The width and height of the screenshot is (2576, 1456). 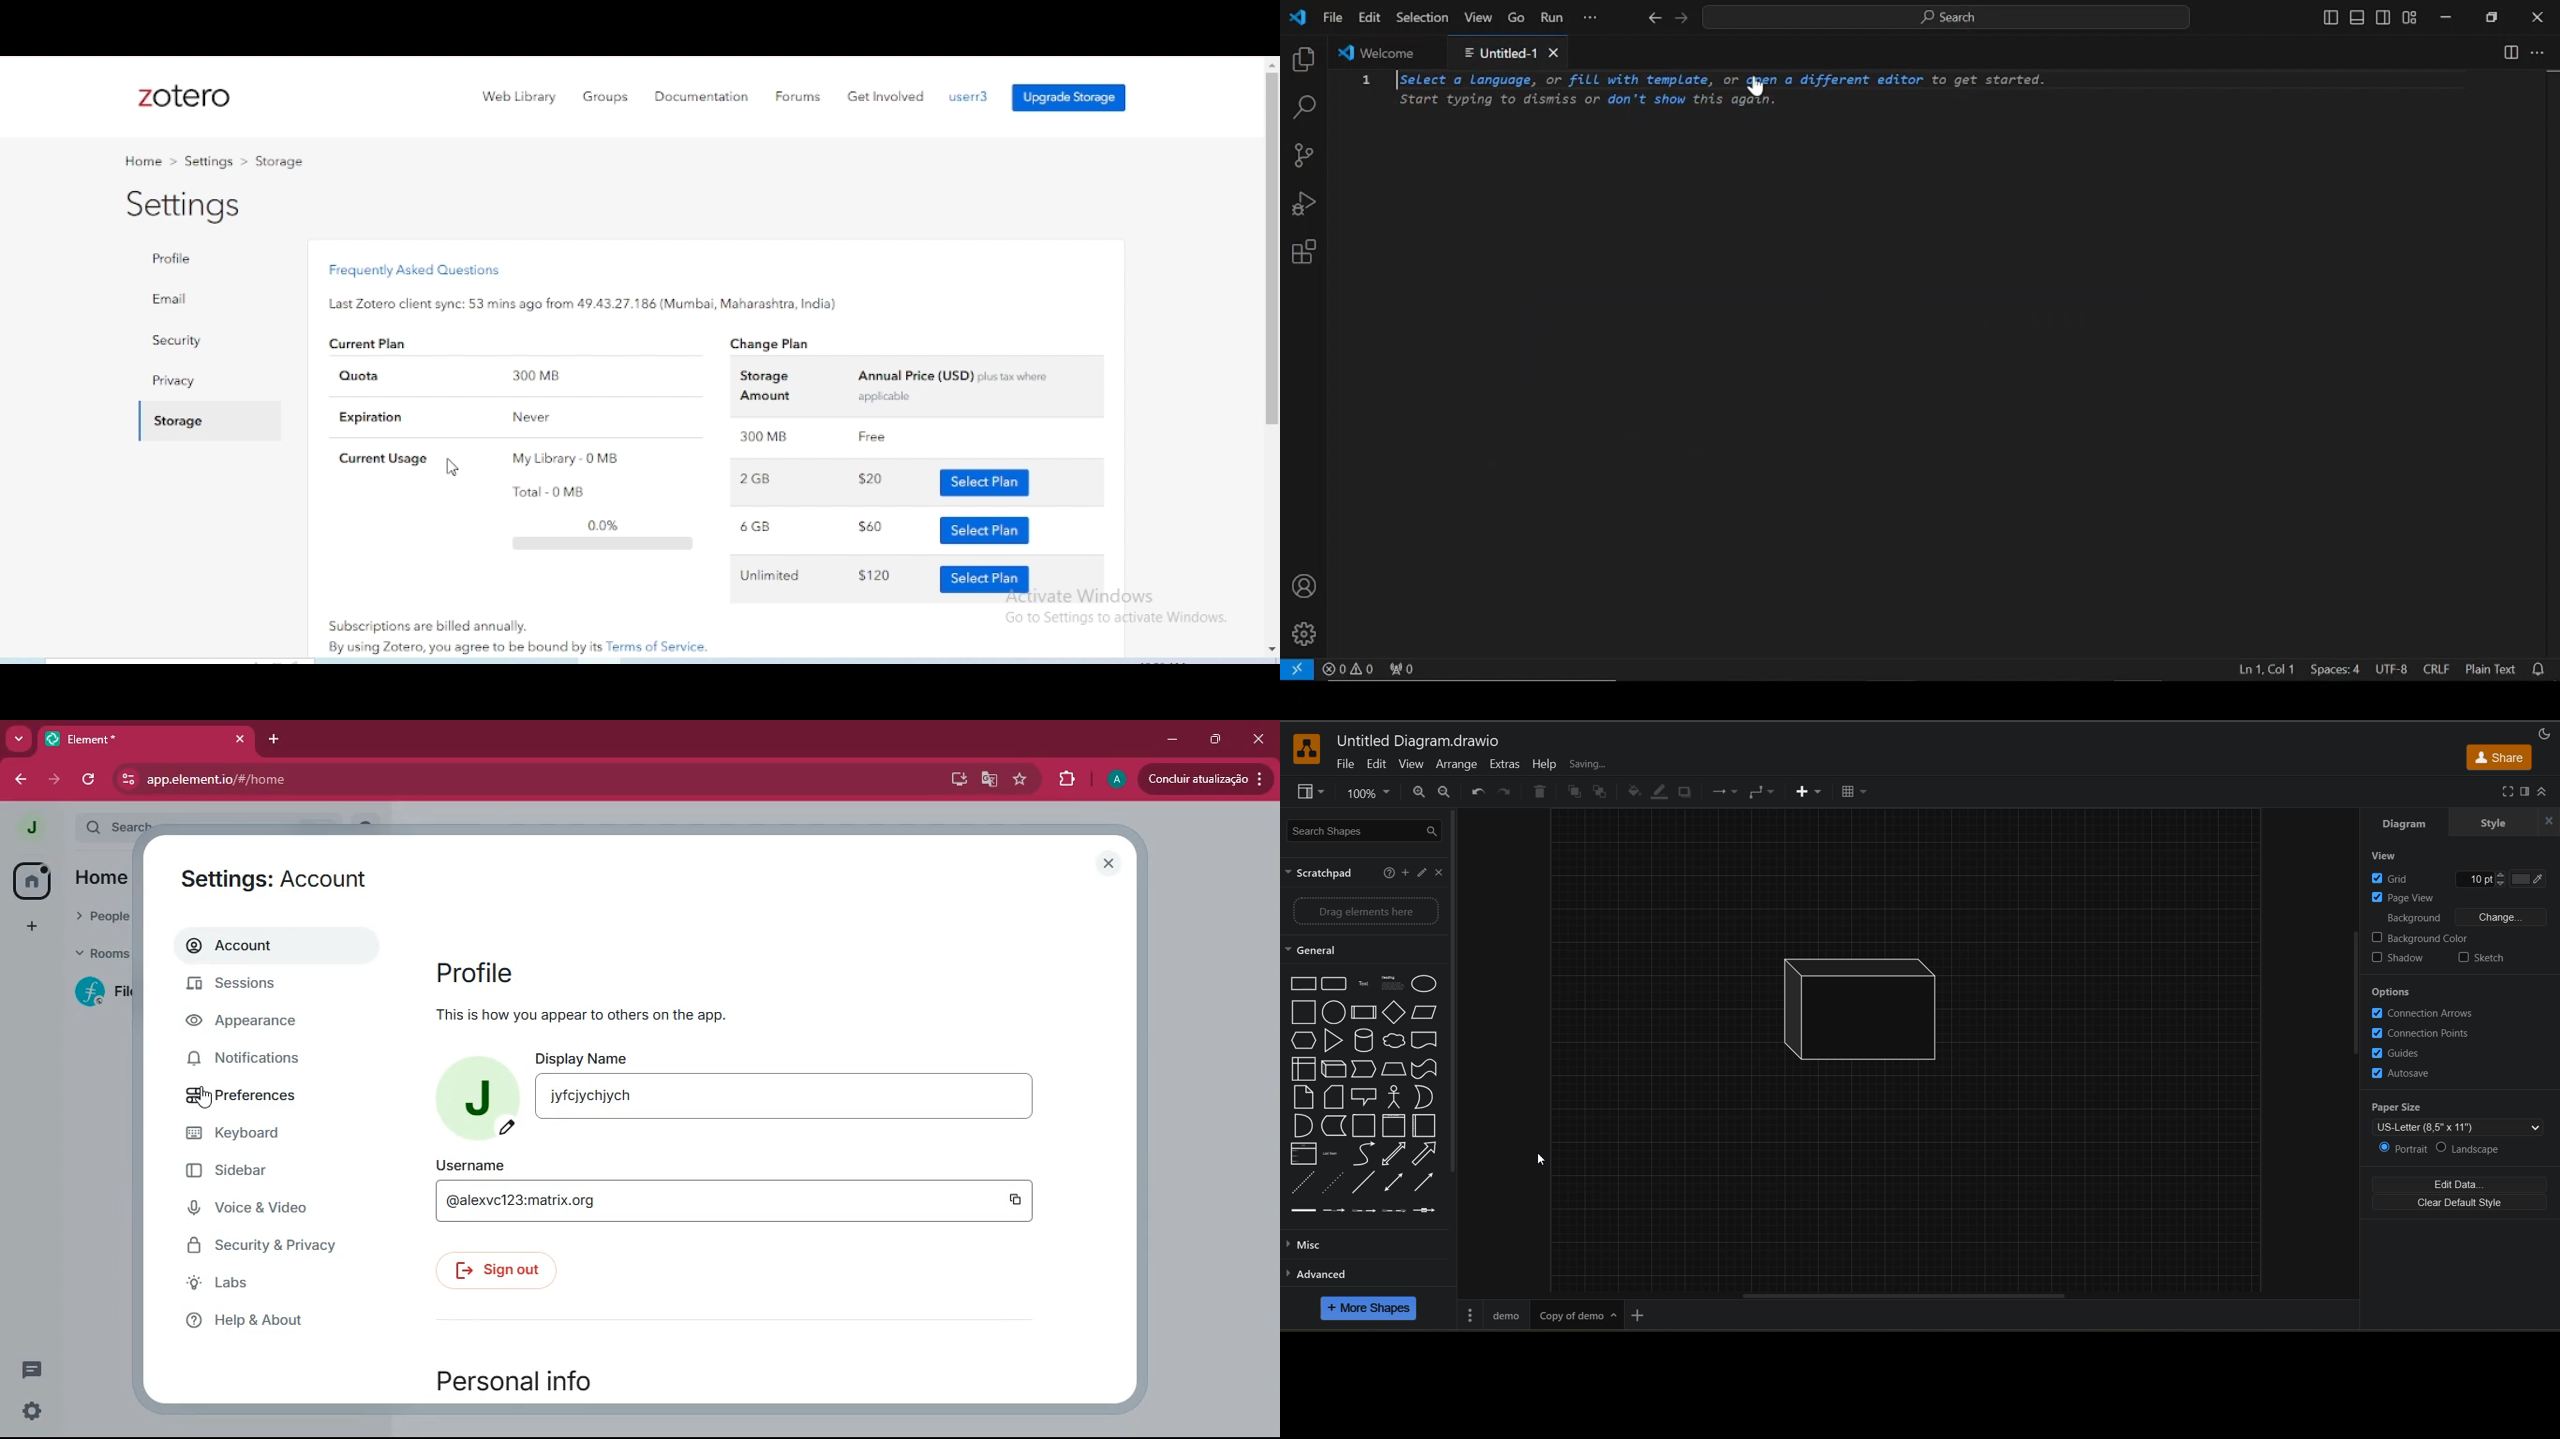 I want to click on to front, so click(x=1577, y=795).